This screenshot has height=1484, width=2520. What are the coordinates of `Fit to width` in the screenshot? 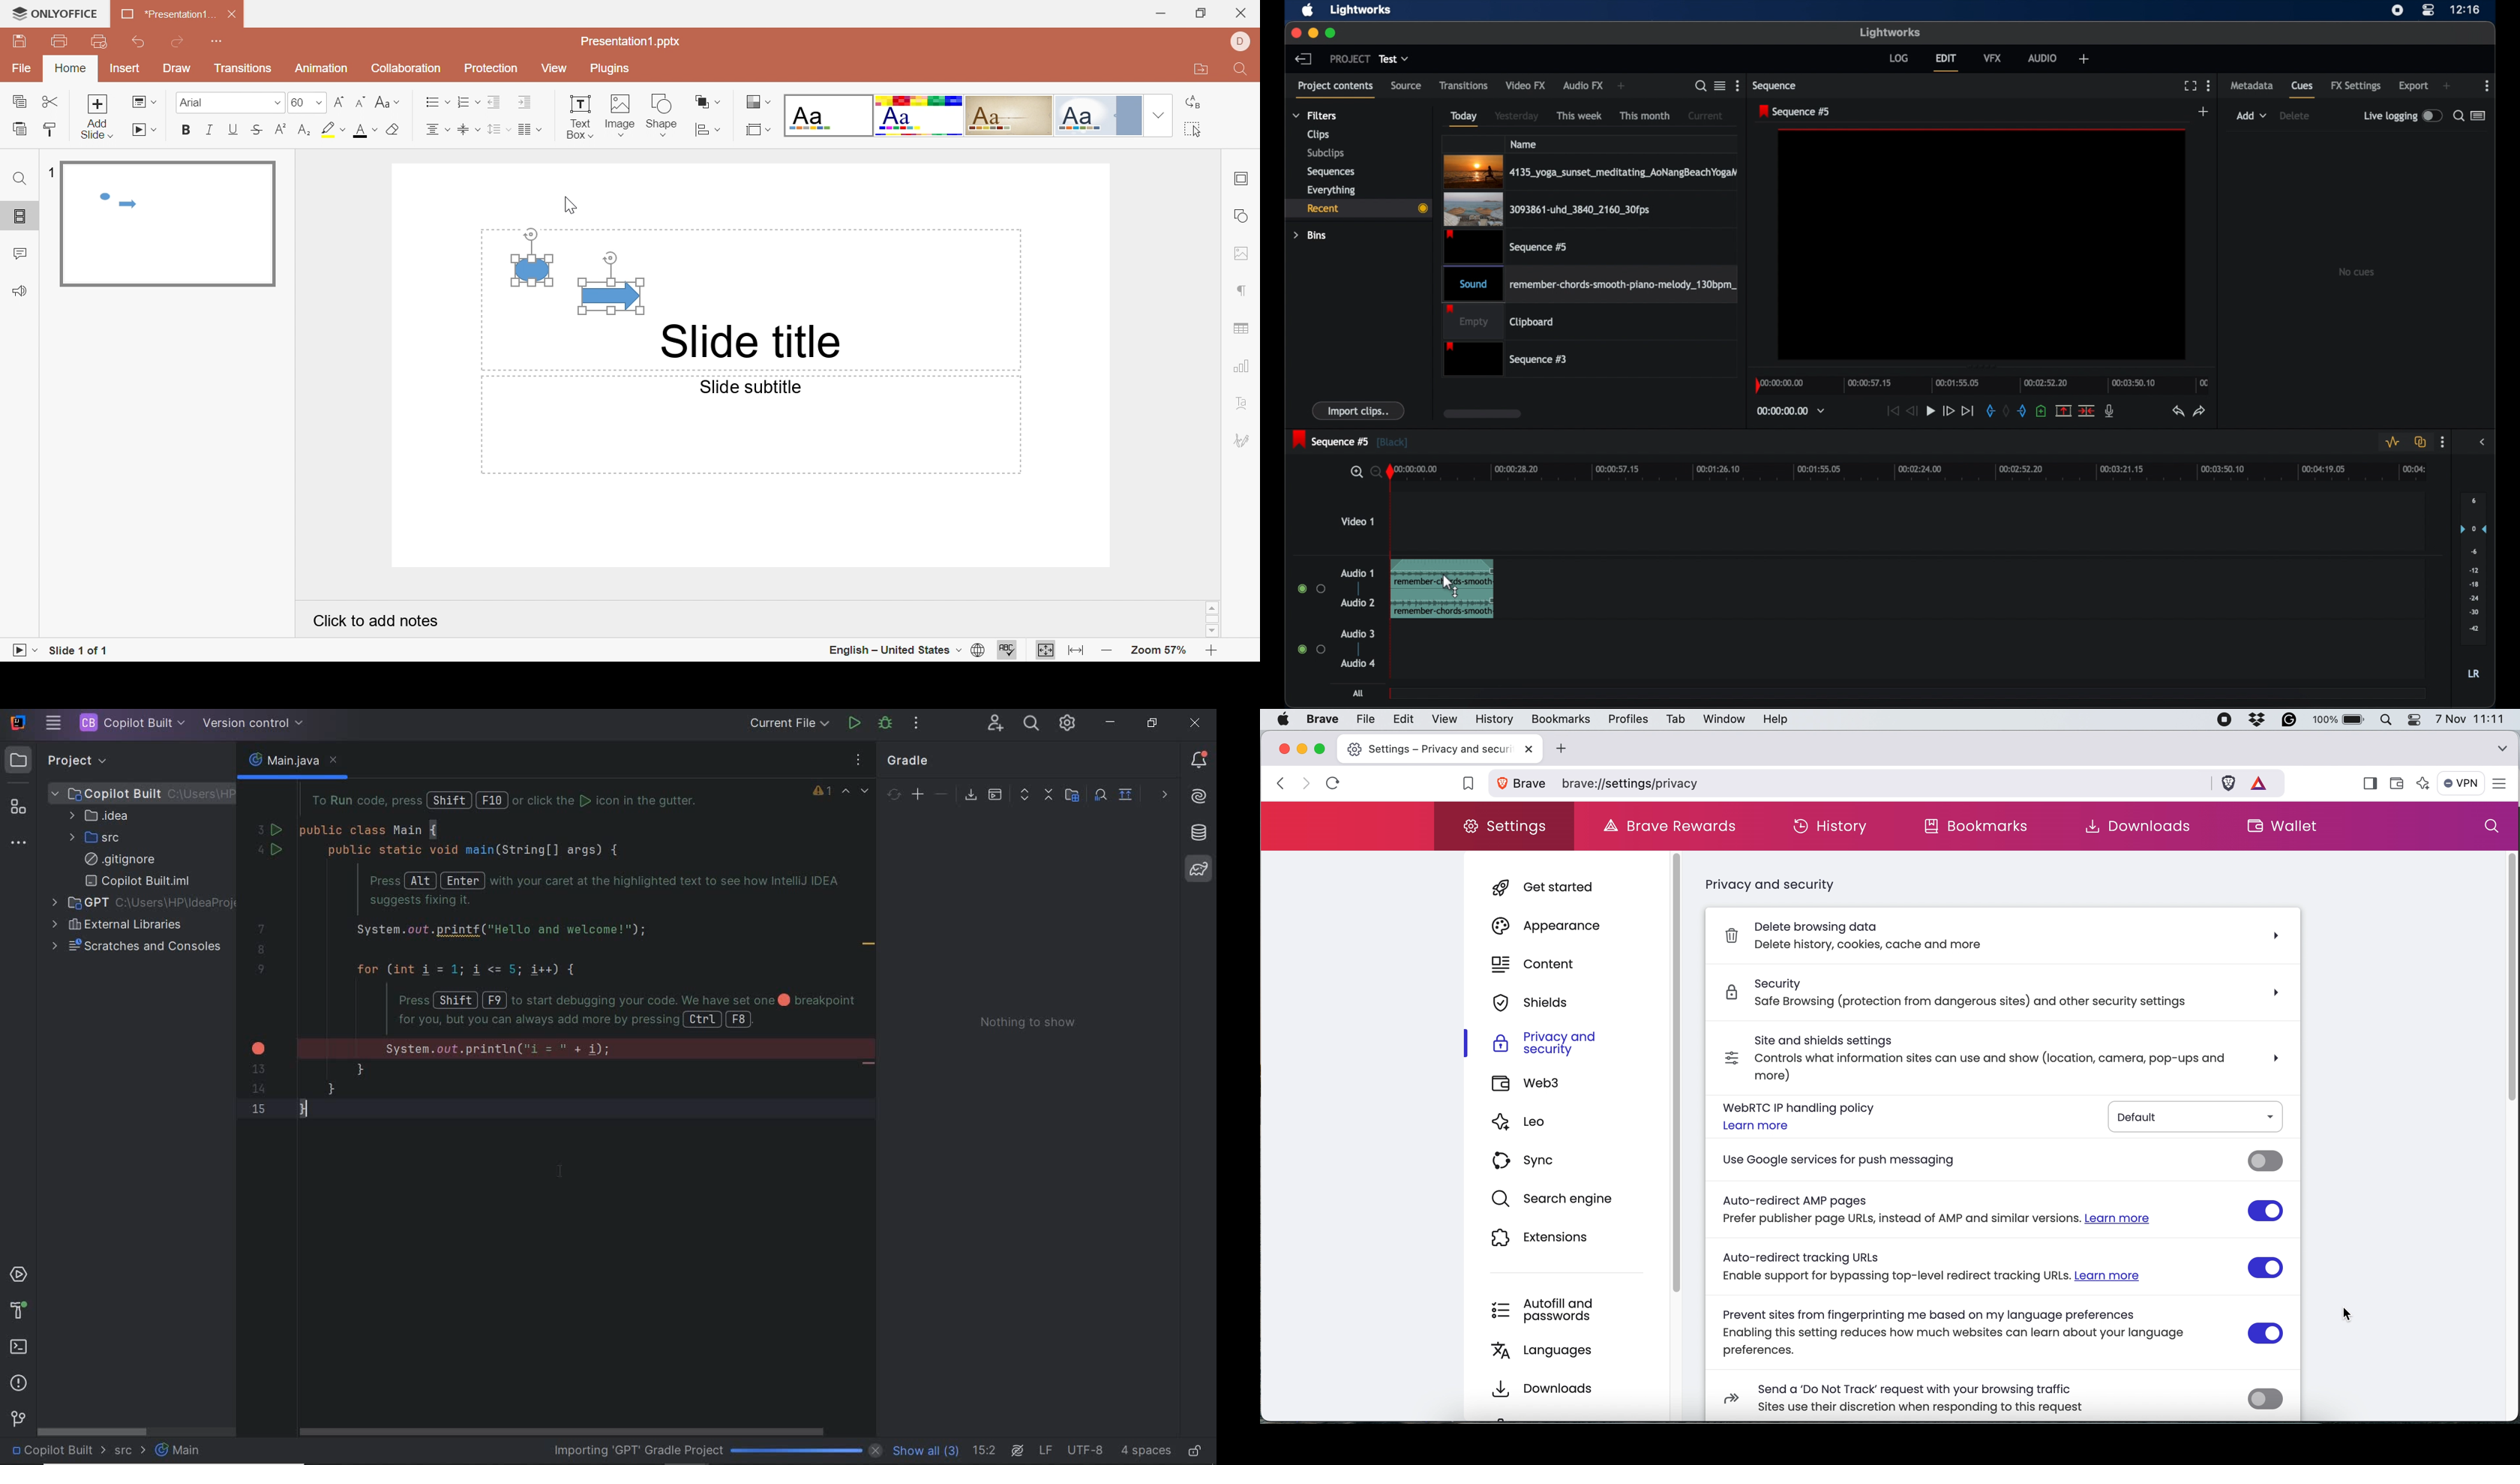 It's located at (1080, 652).